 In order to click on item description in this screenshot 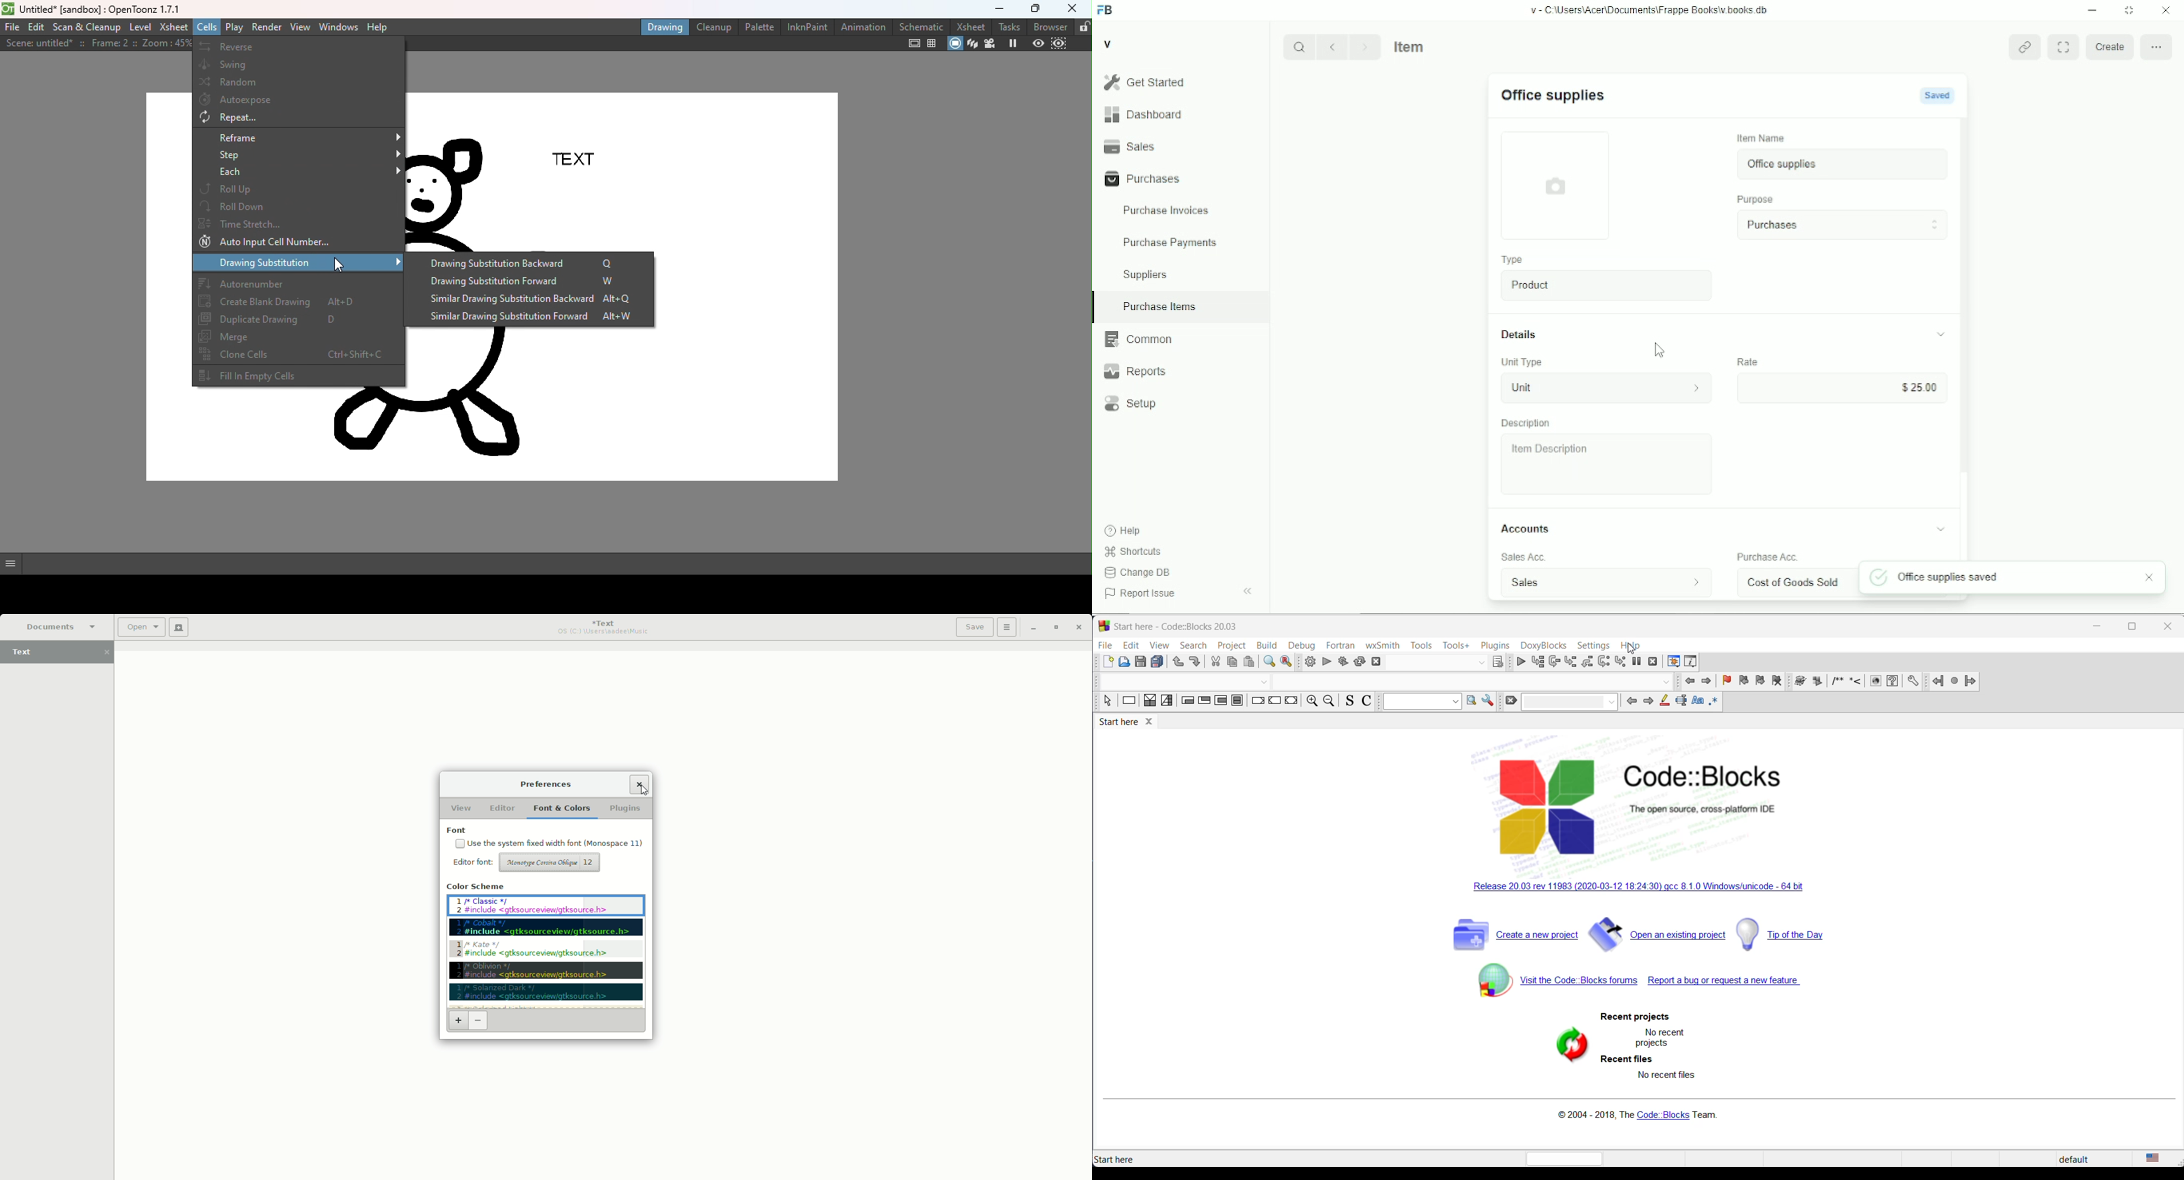, I will do `click(1607, 464)`.